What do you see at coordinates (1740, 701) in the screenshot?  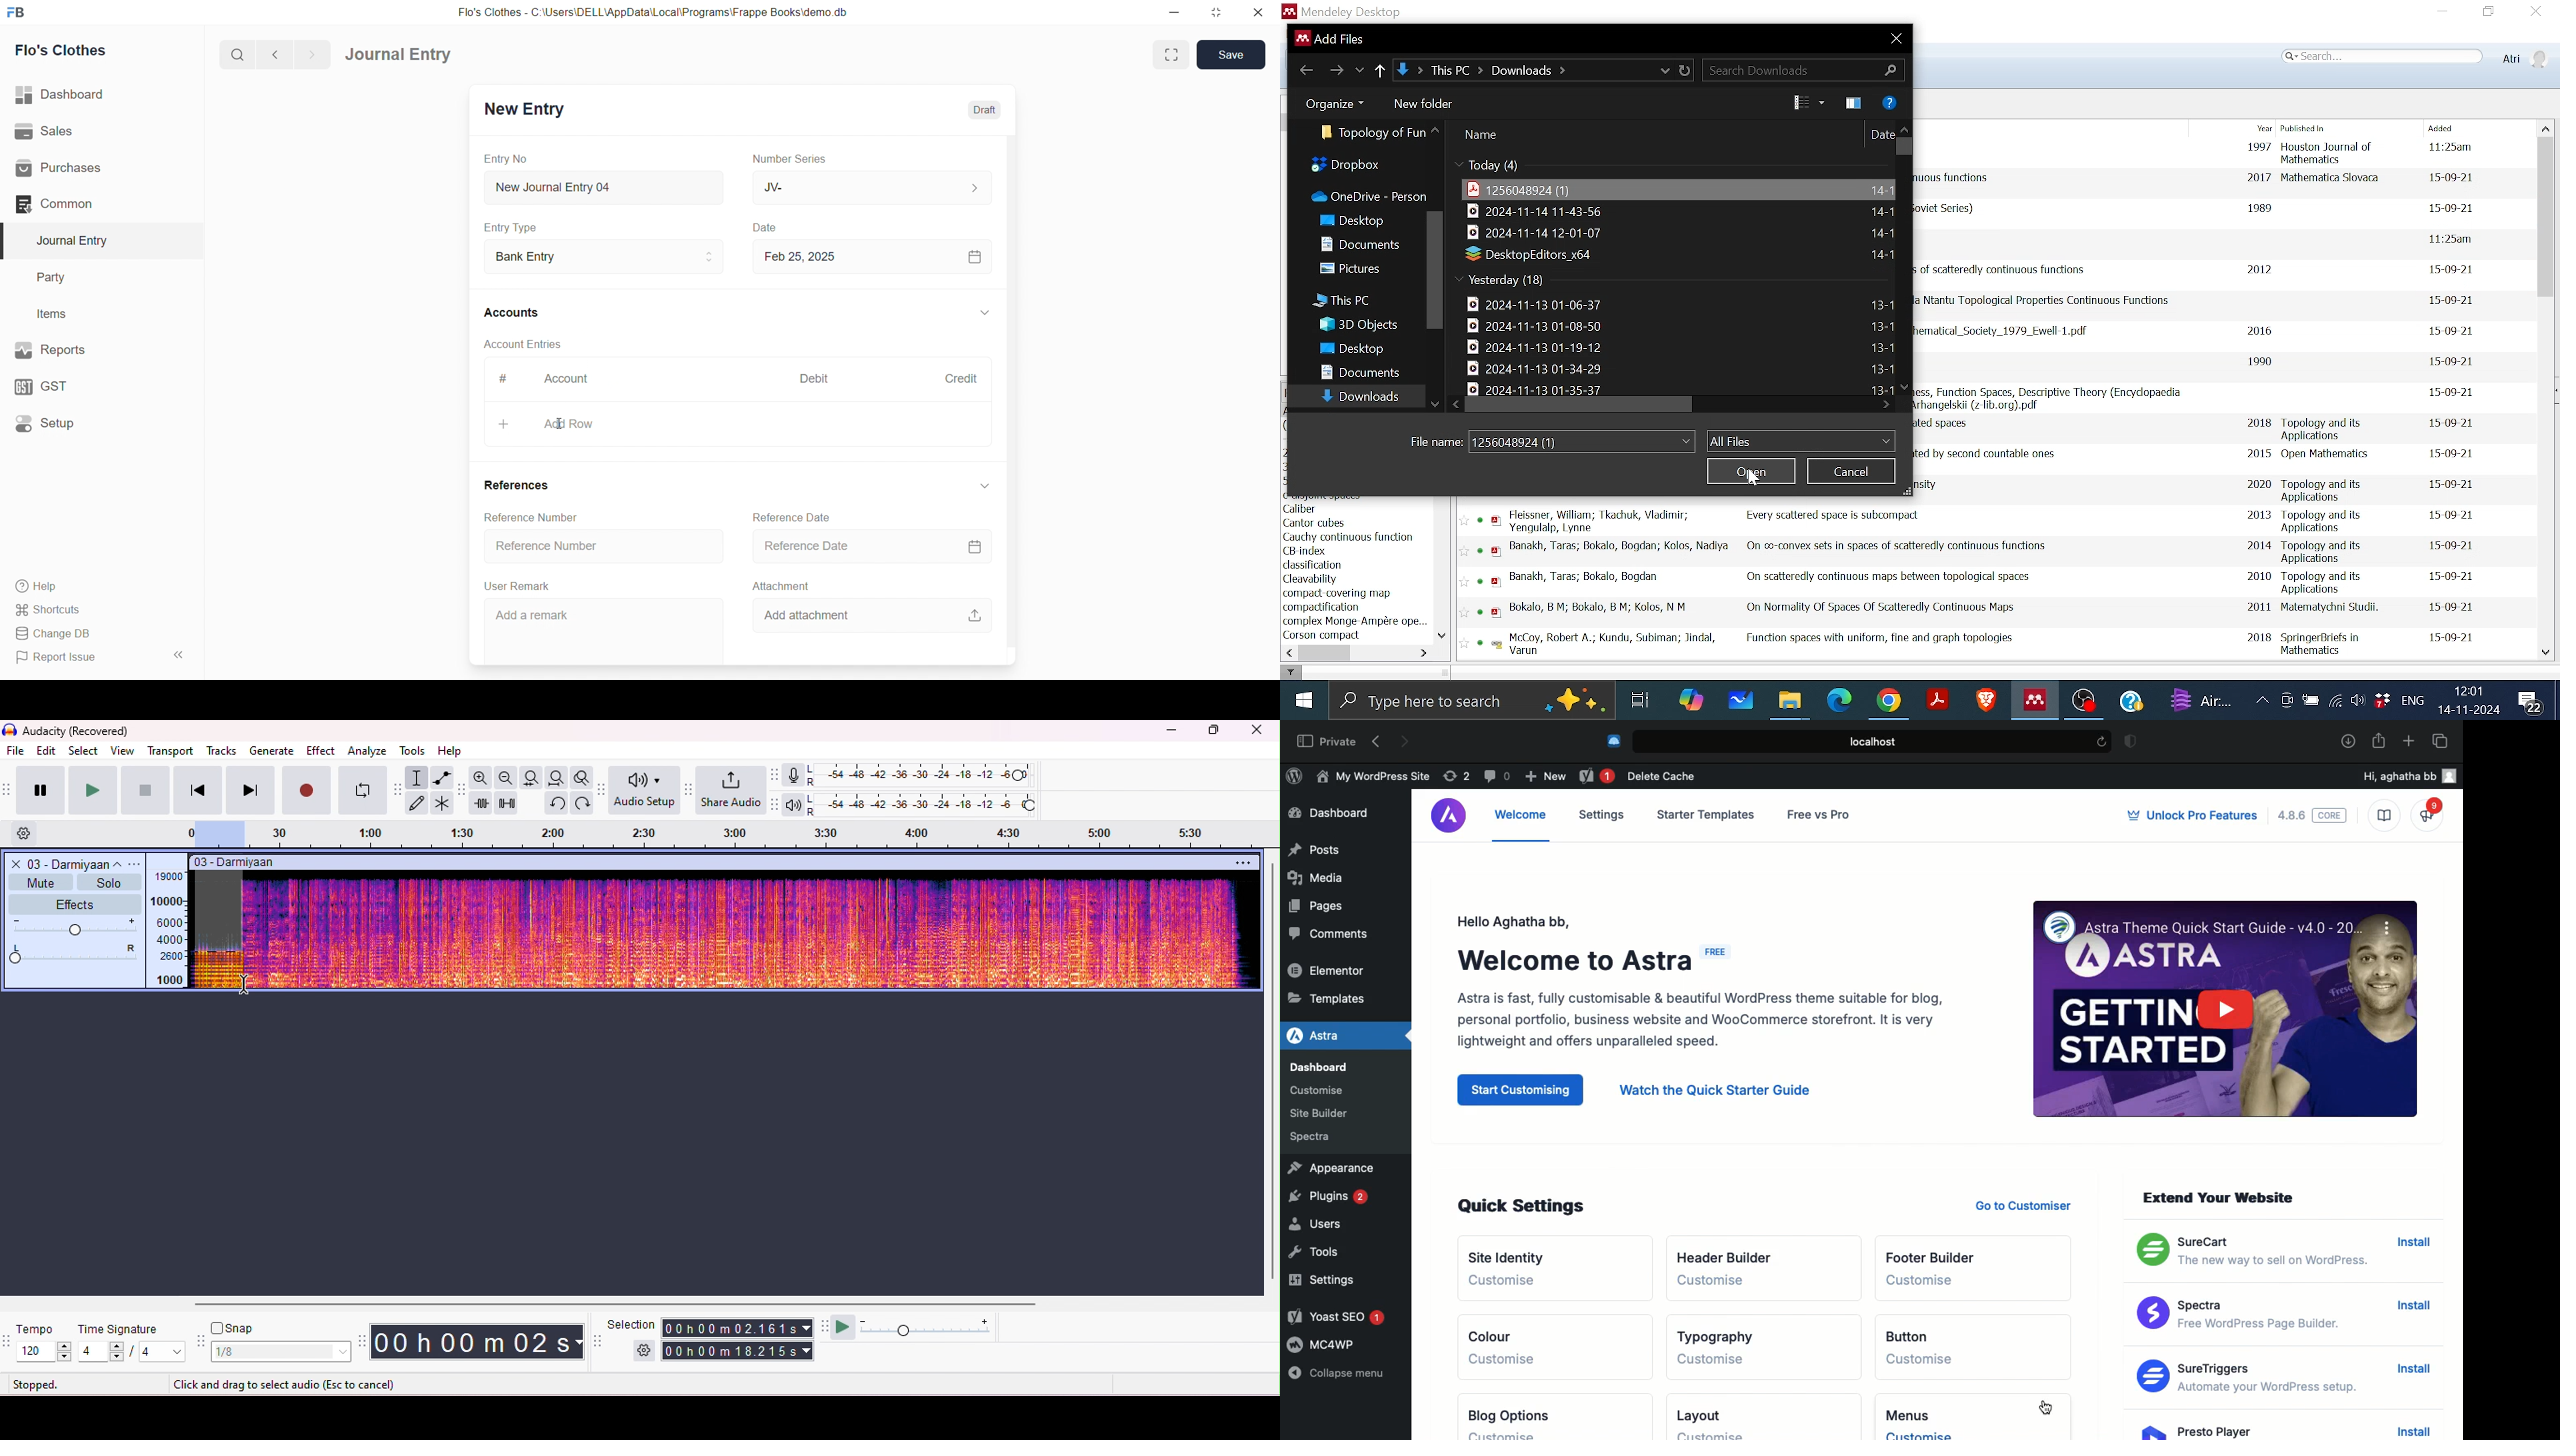 I see `Whiteboard` at bounding box center [1740, 701].